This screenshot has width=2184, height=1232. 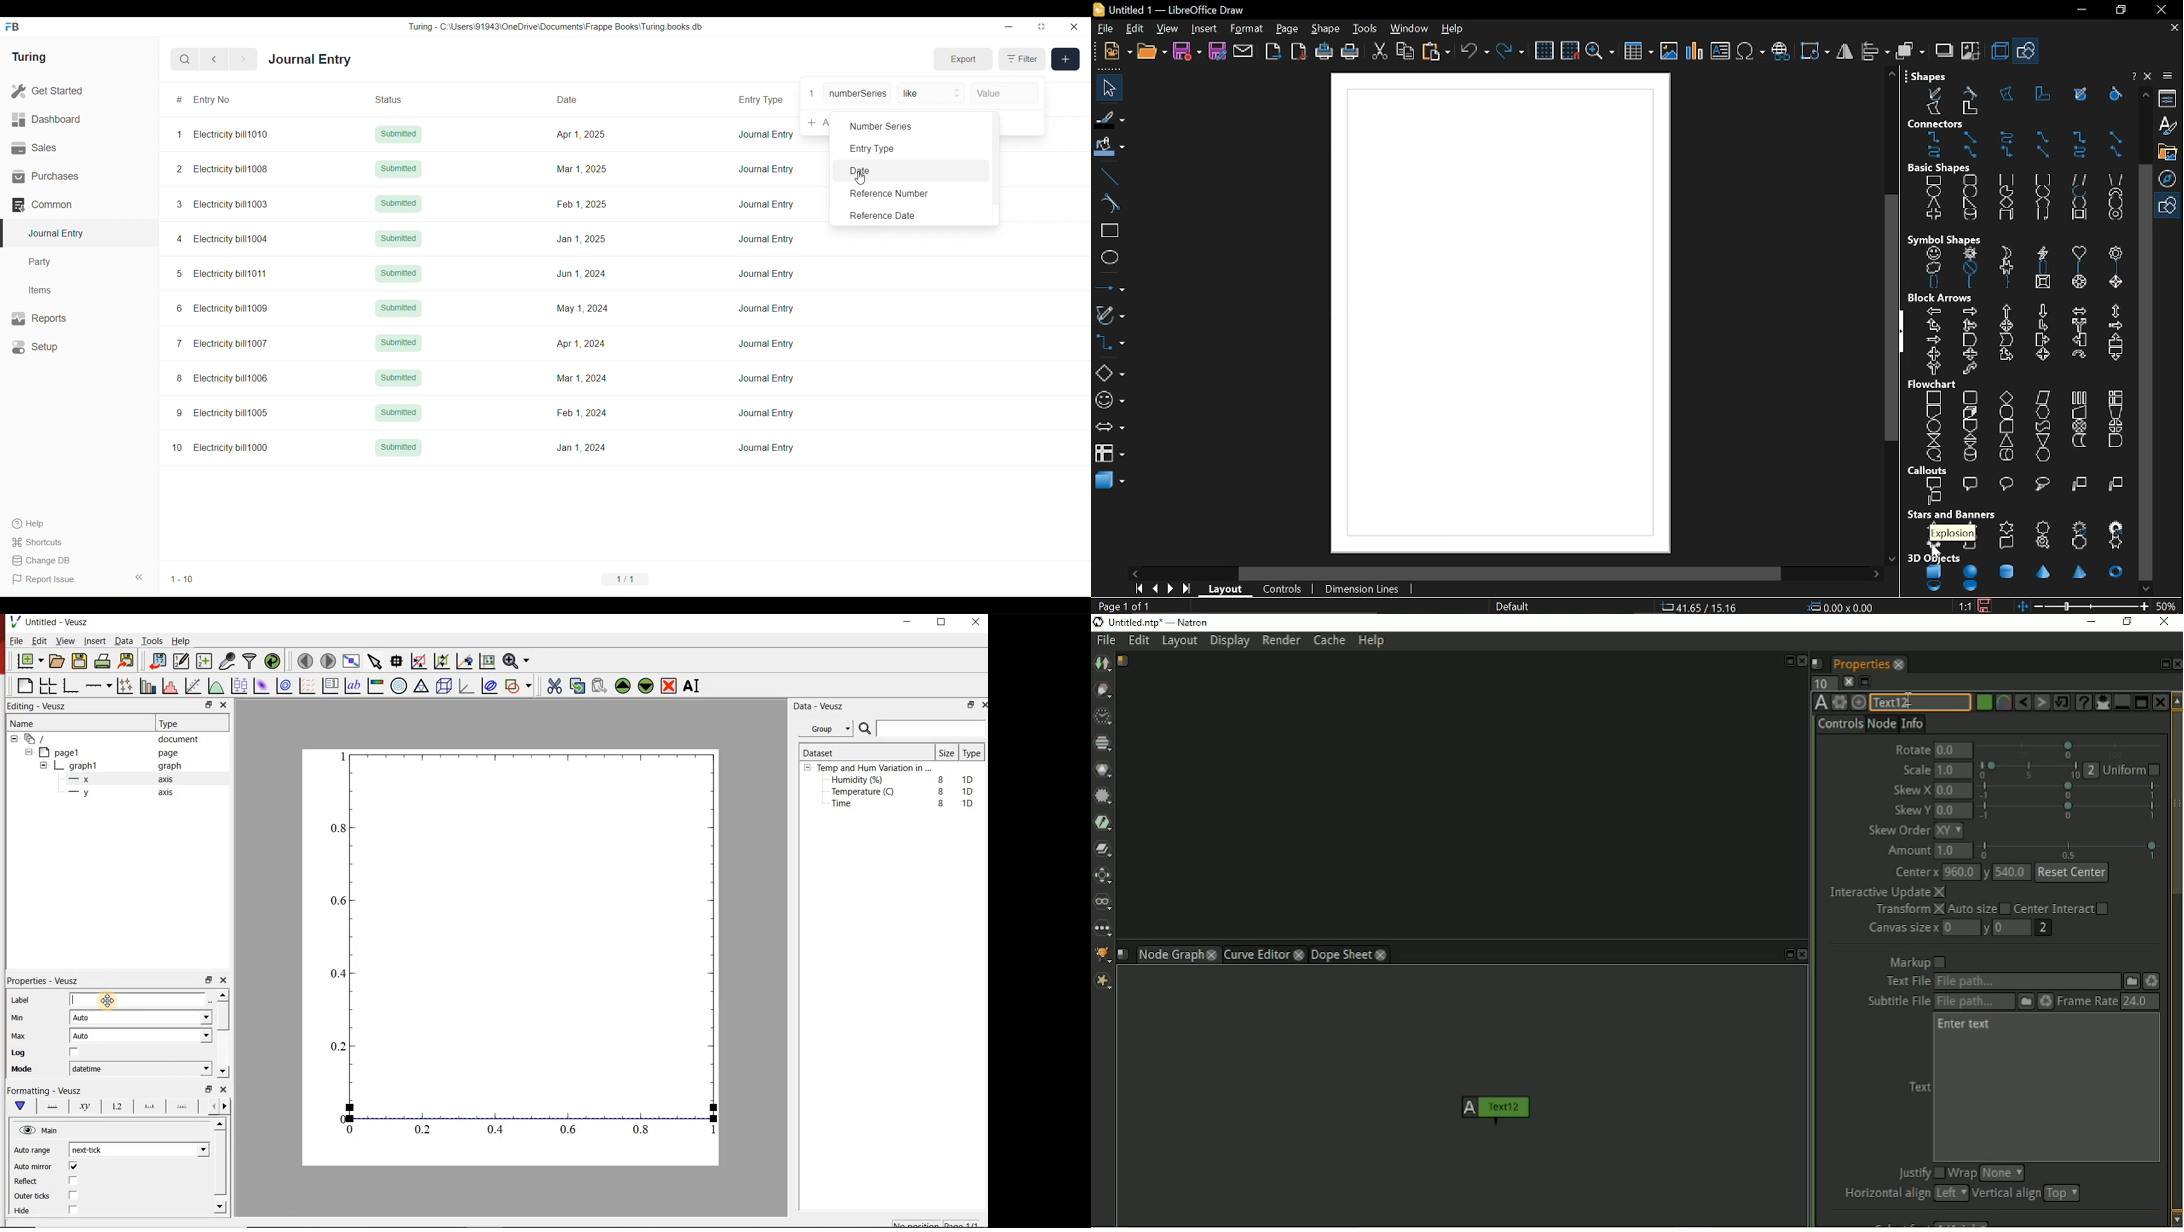 What do you see at coordinates (497, 1130) in the screenshot?
I see `0.4` at bounding box center [497, 1130].